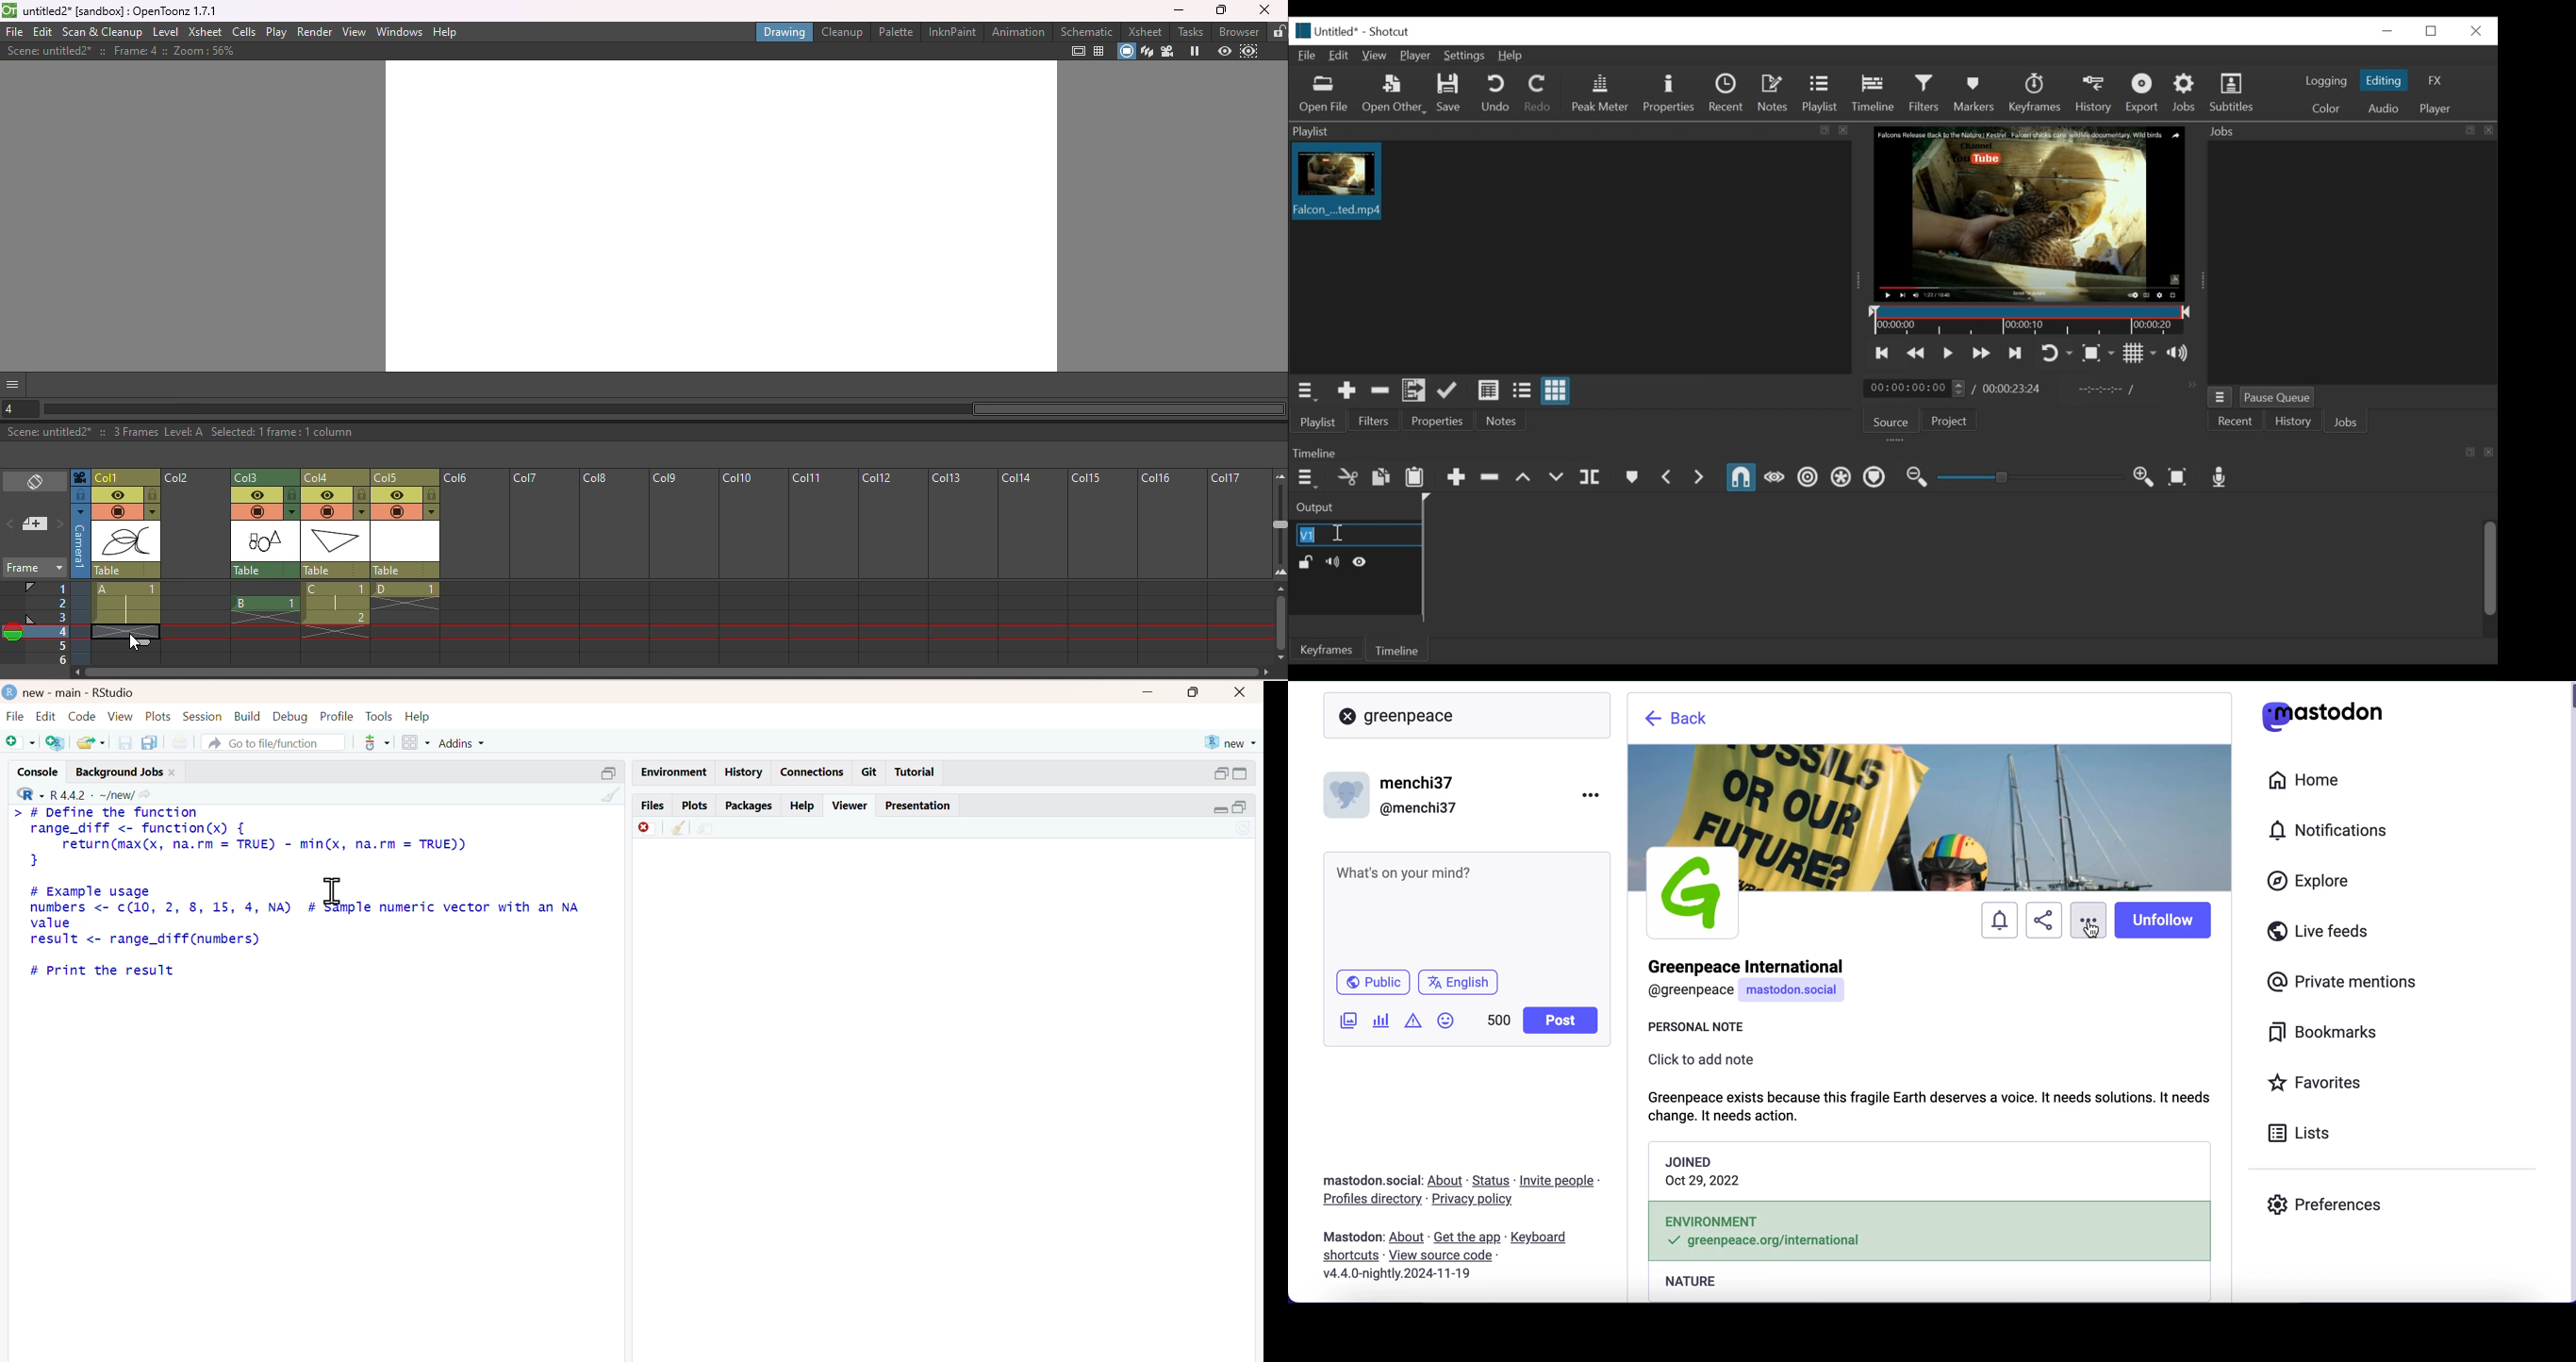 The height and width of the screenshot is (1372, 2576). I want to click on scene, so click(335, 540).